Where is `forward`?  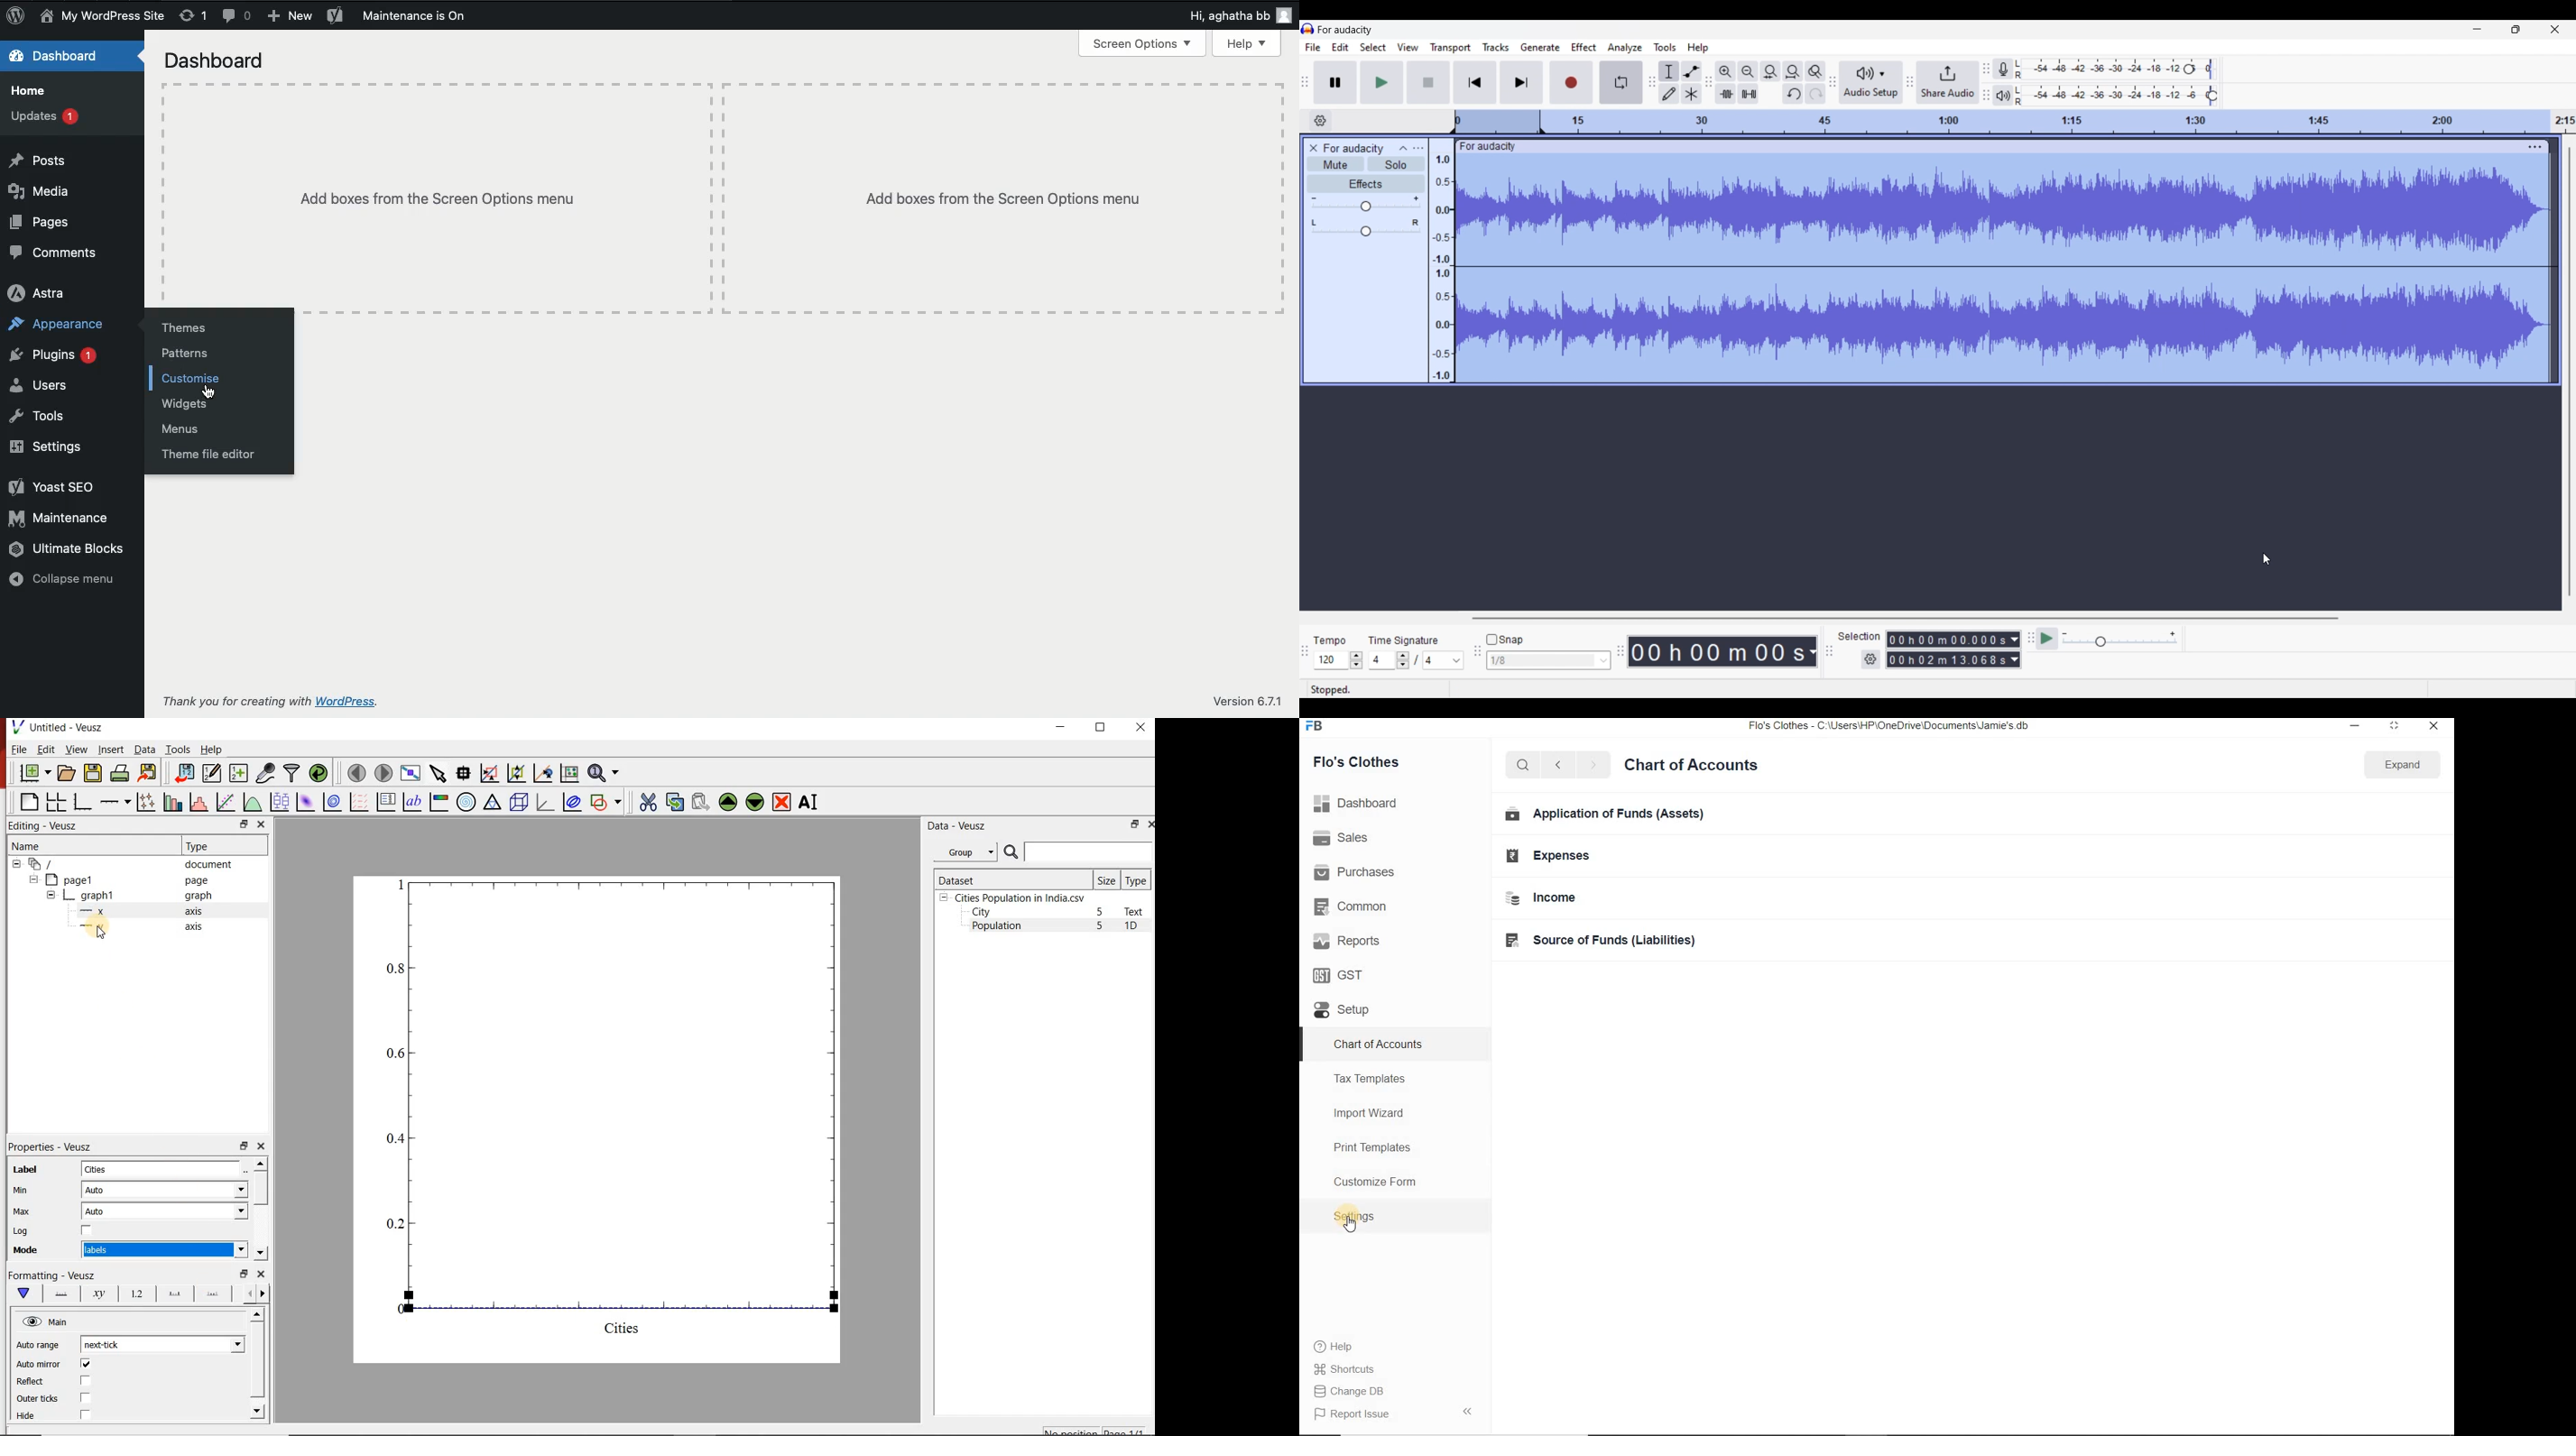
forward is located at coordinates (1600, 765).